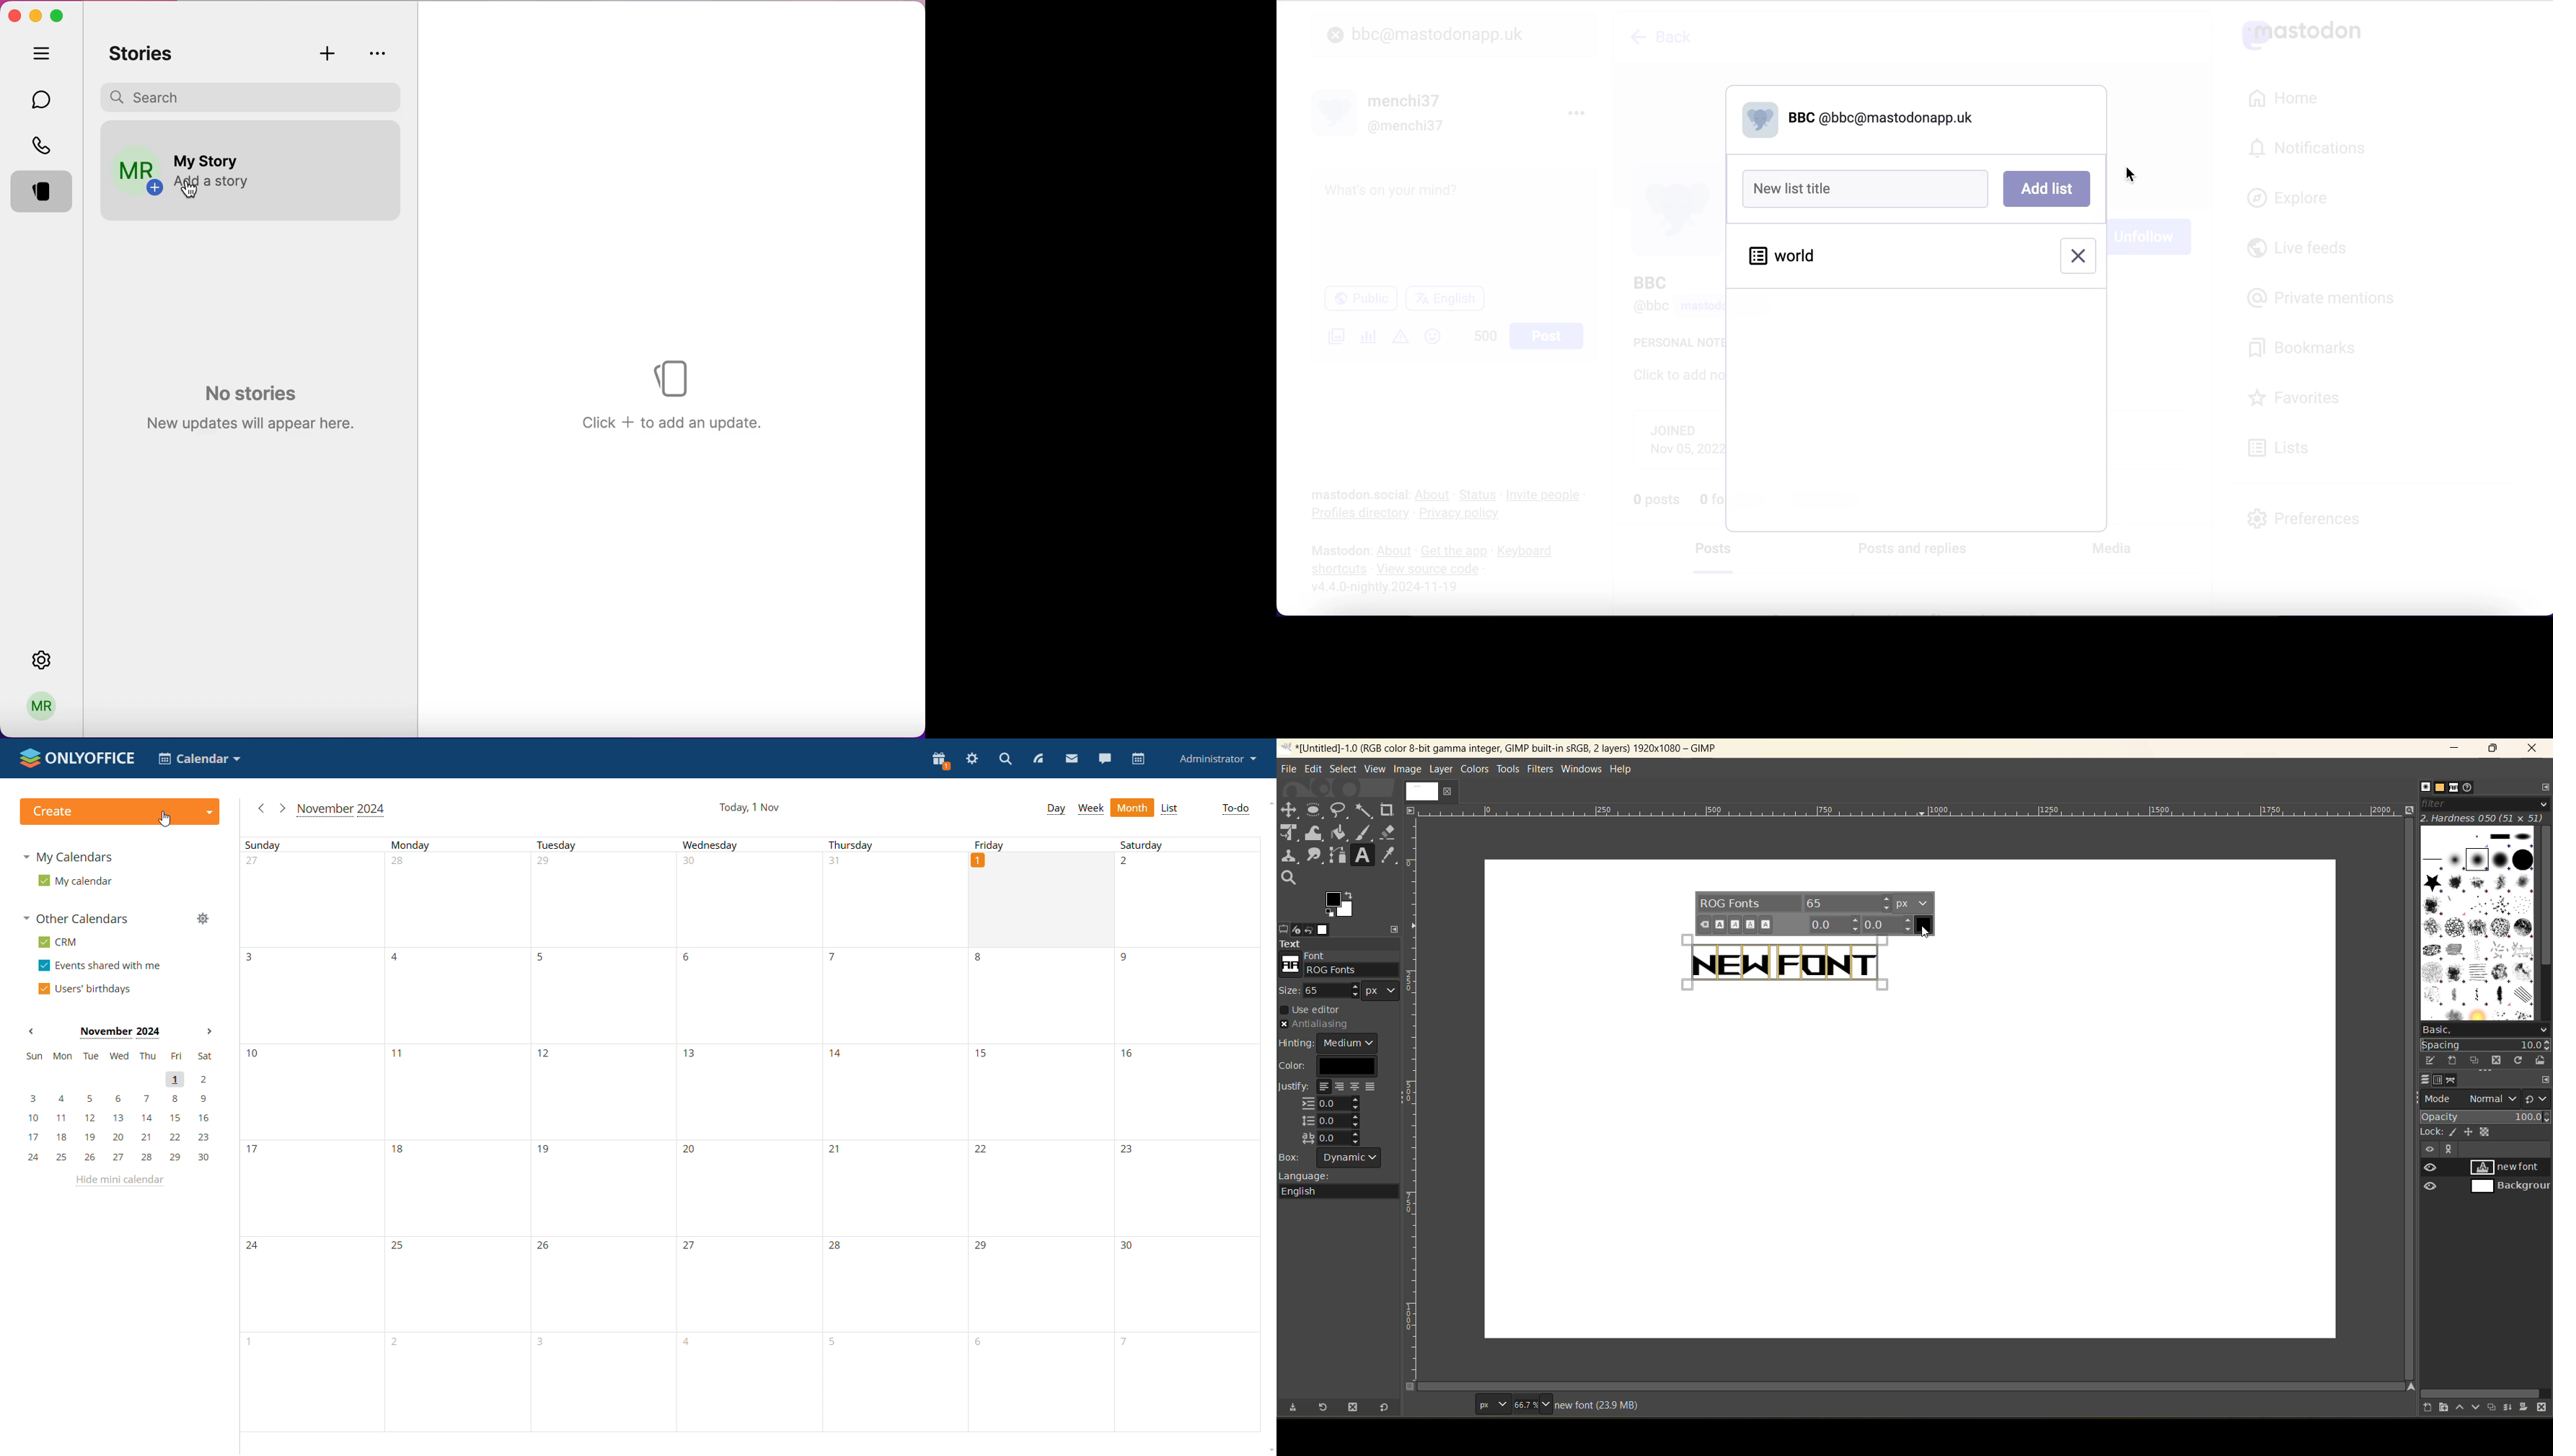 This screenshot has height=1456, width=2576. Describe the element at coordinates (209, 156) in the screenshot. I see `my story` at that location.